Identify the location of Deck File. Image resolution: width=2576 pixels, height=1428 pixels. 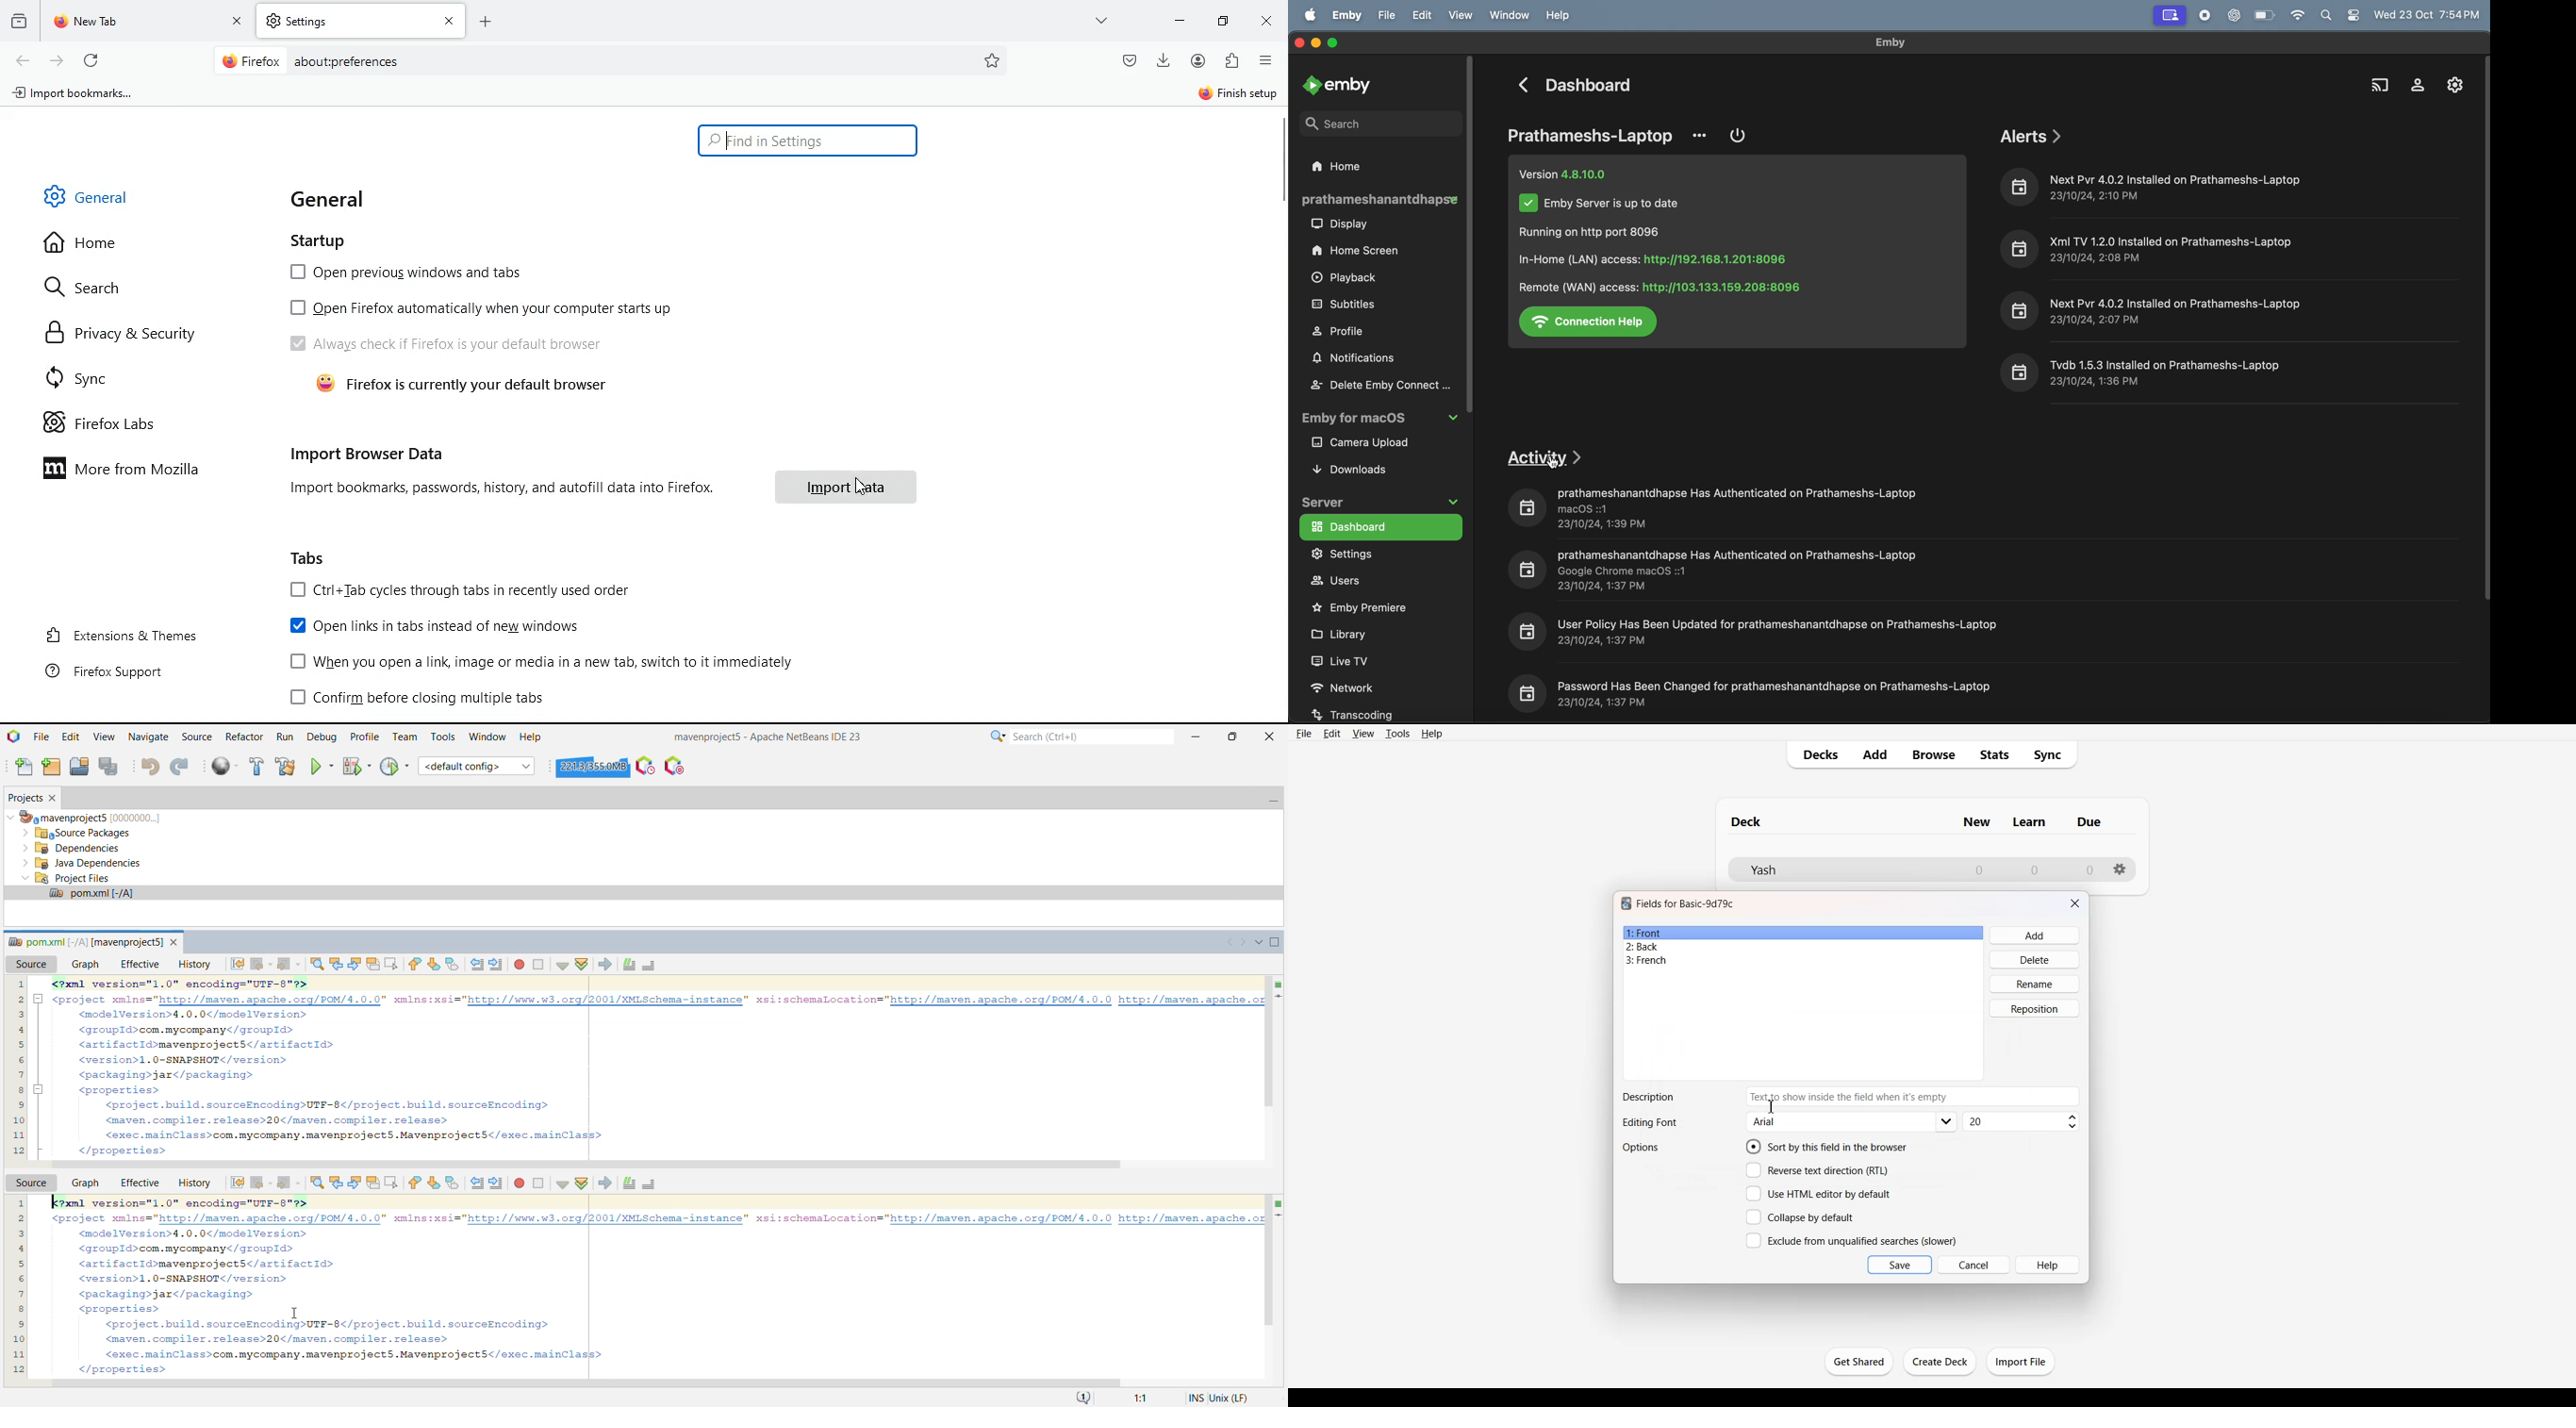
(1838, 870).